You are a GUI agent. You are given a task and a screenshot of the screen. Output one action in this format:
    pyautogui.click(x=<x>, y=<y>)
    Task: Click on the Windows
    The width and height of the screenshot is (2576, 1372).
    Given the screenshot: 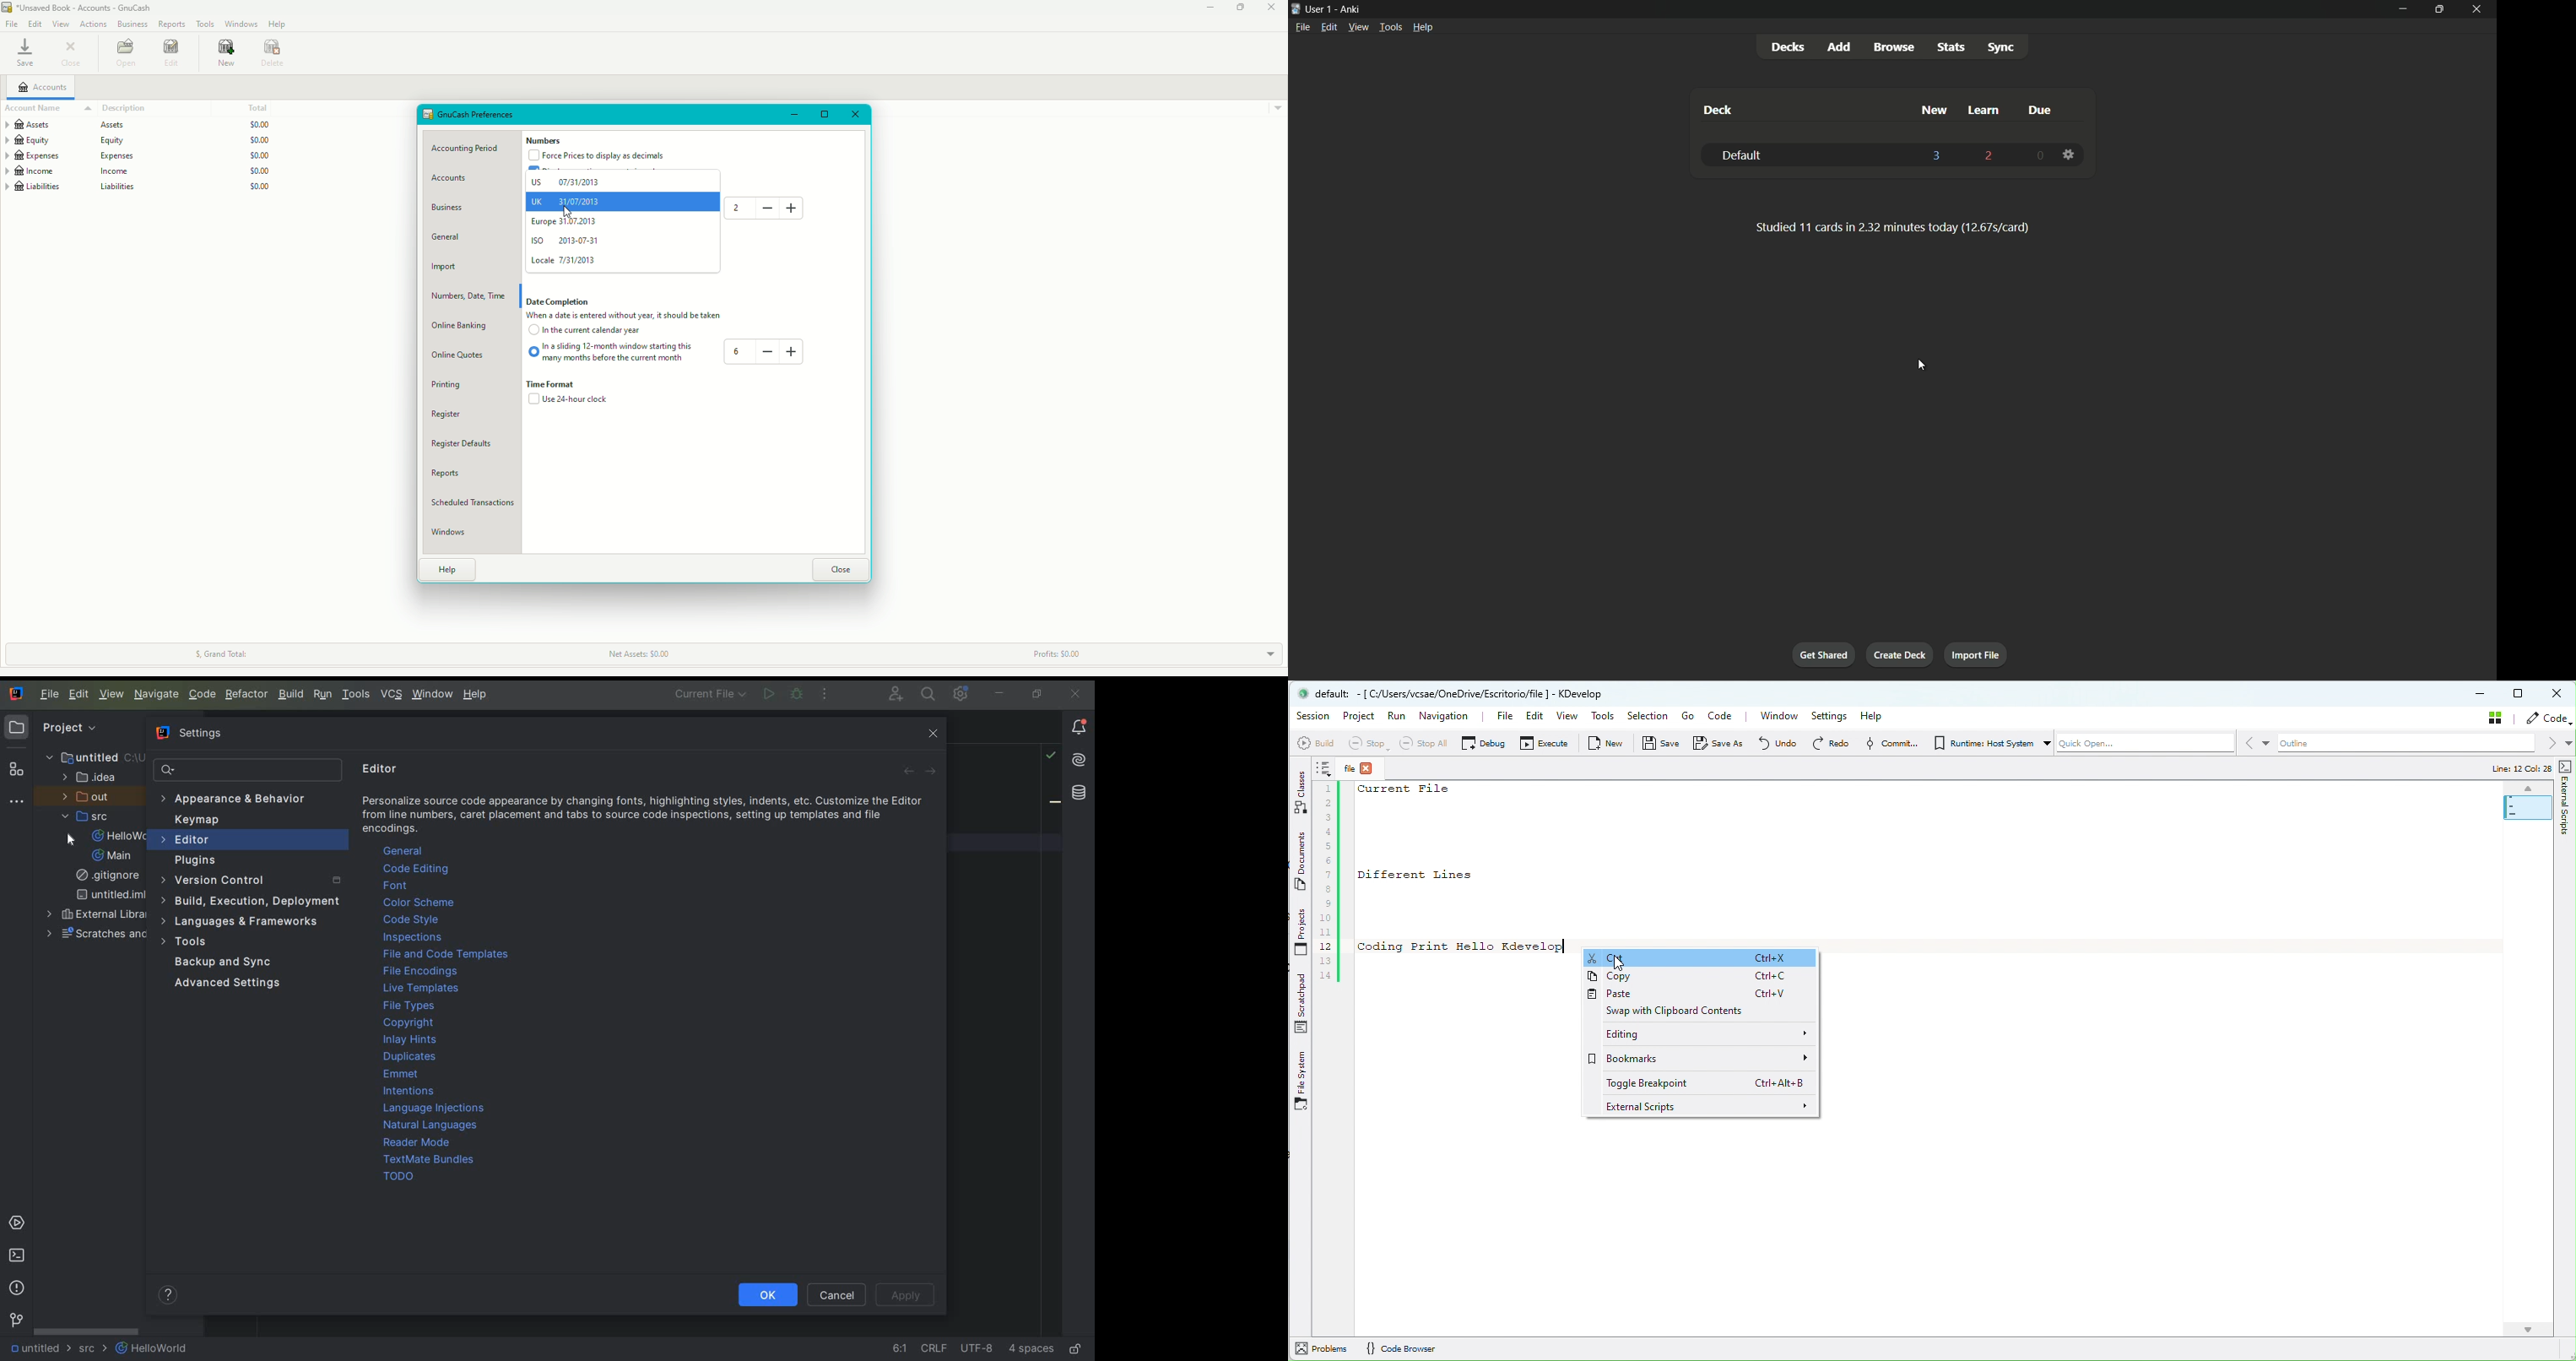 What is the action you would take?
    pyautogui.click(x=454, y=533)
    